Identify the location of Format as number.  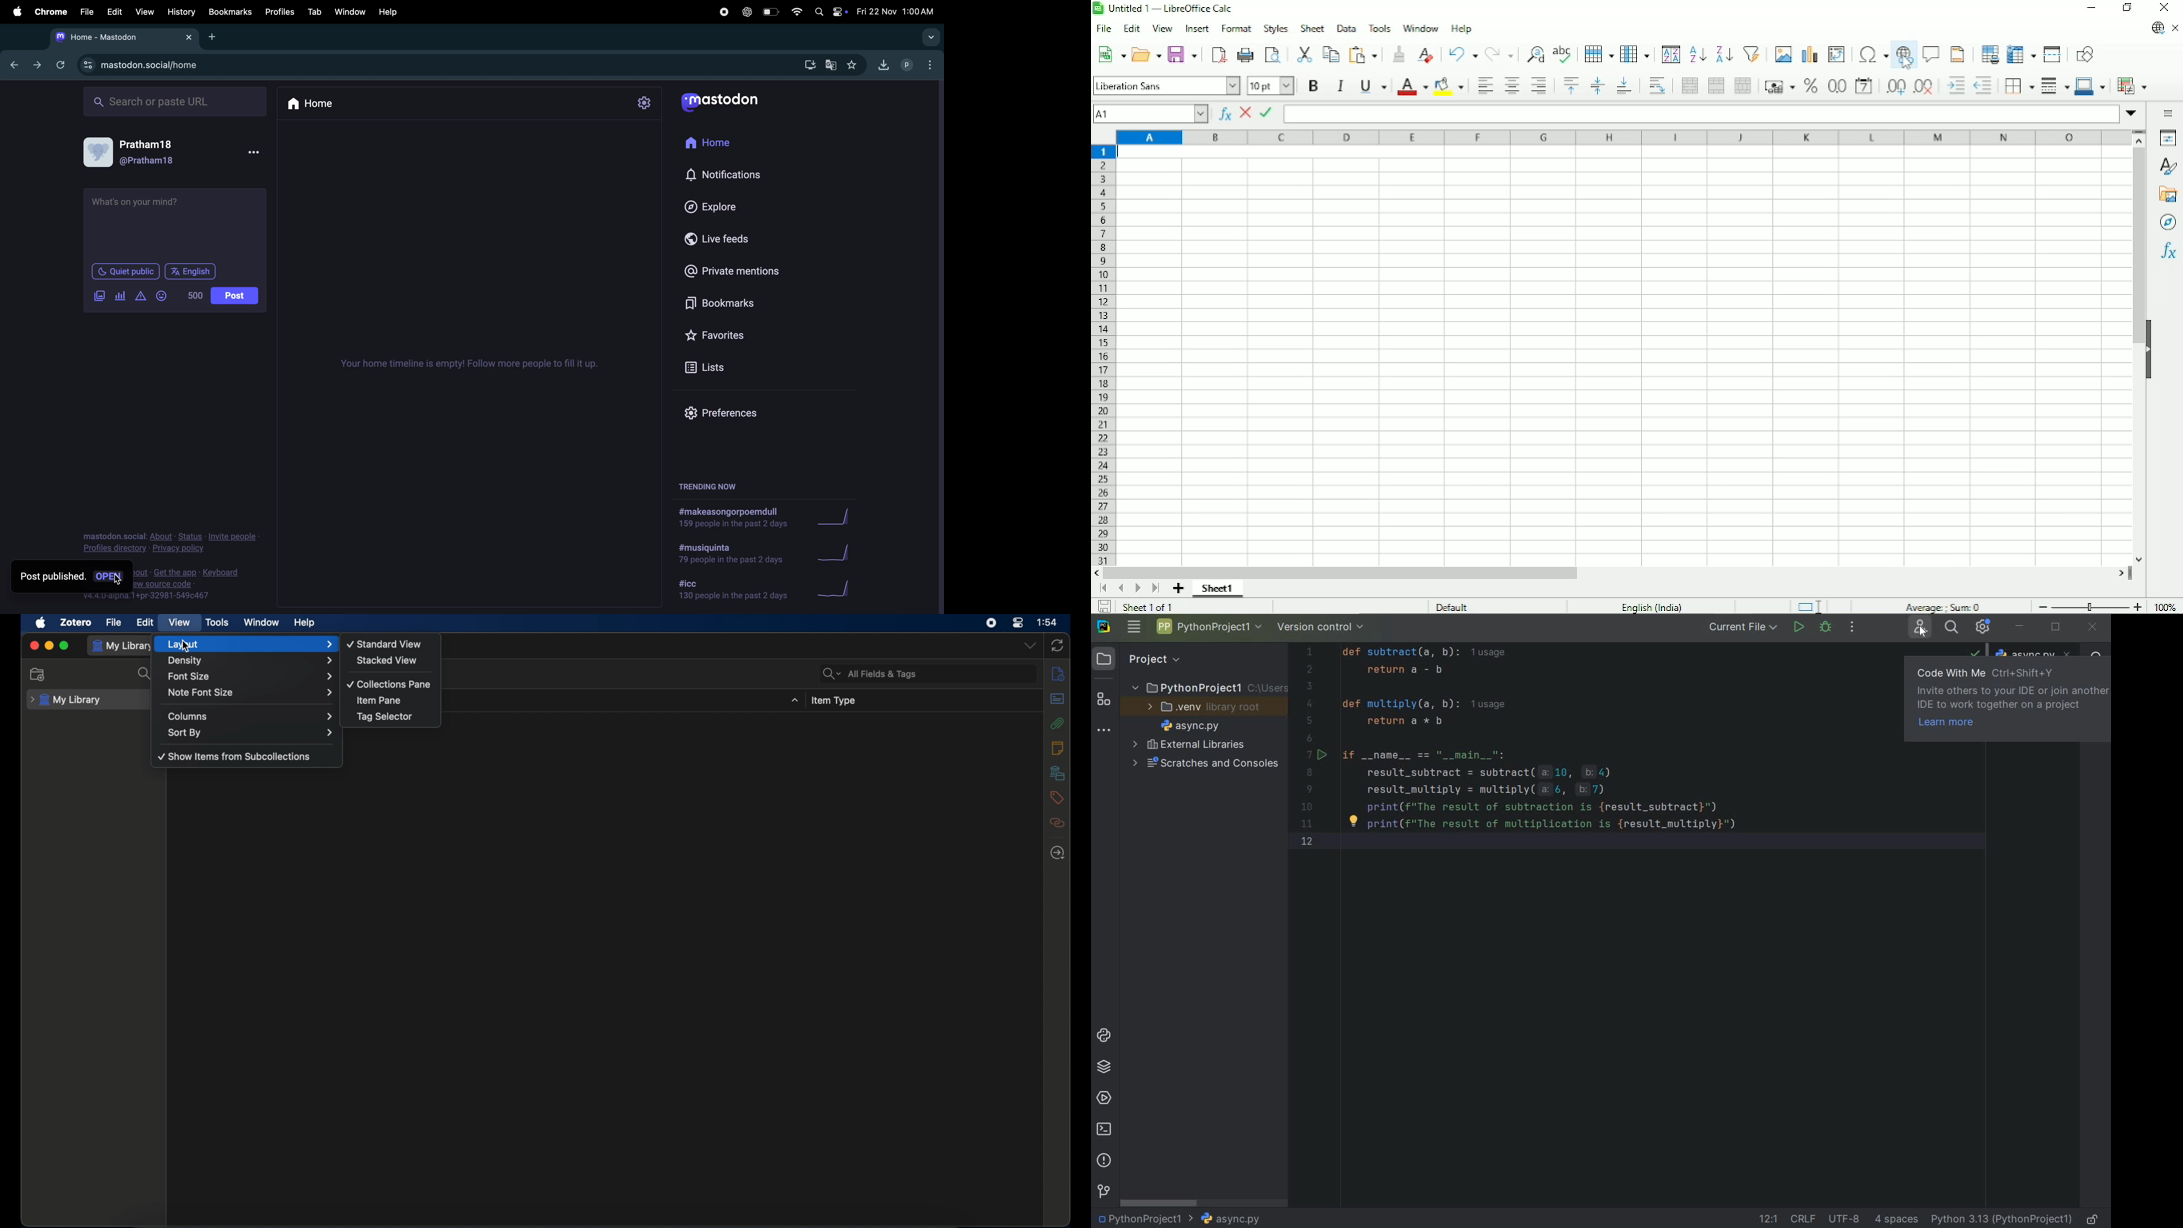
(1836, 86).